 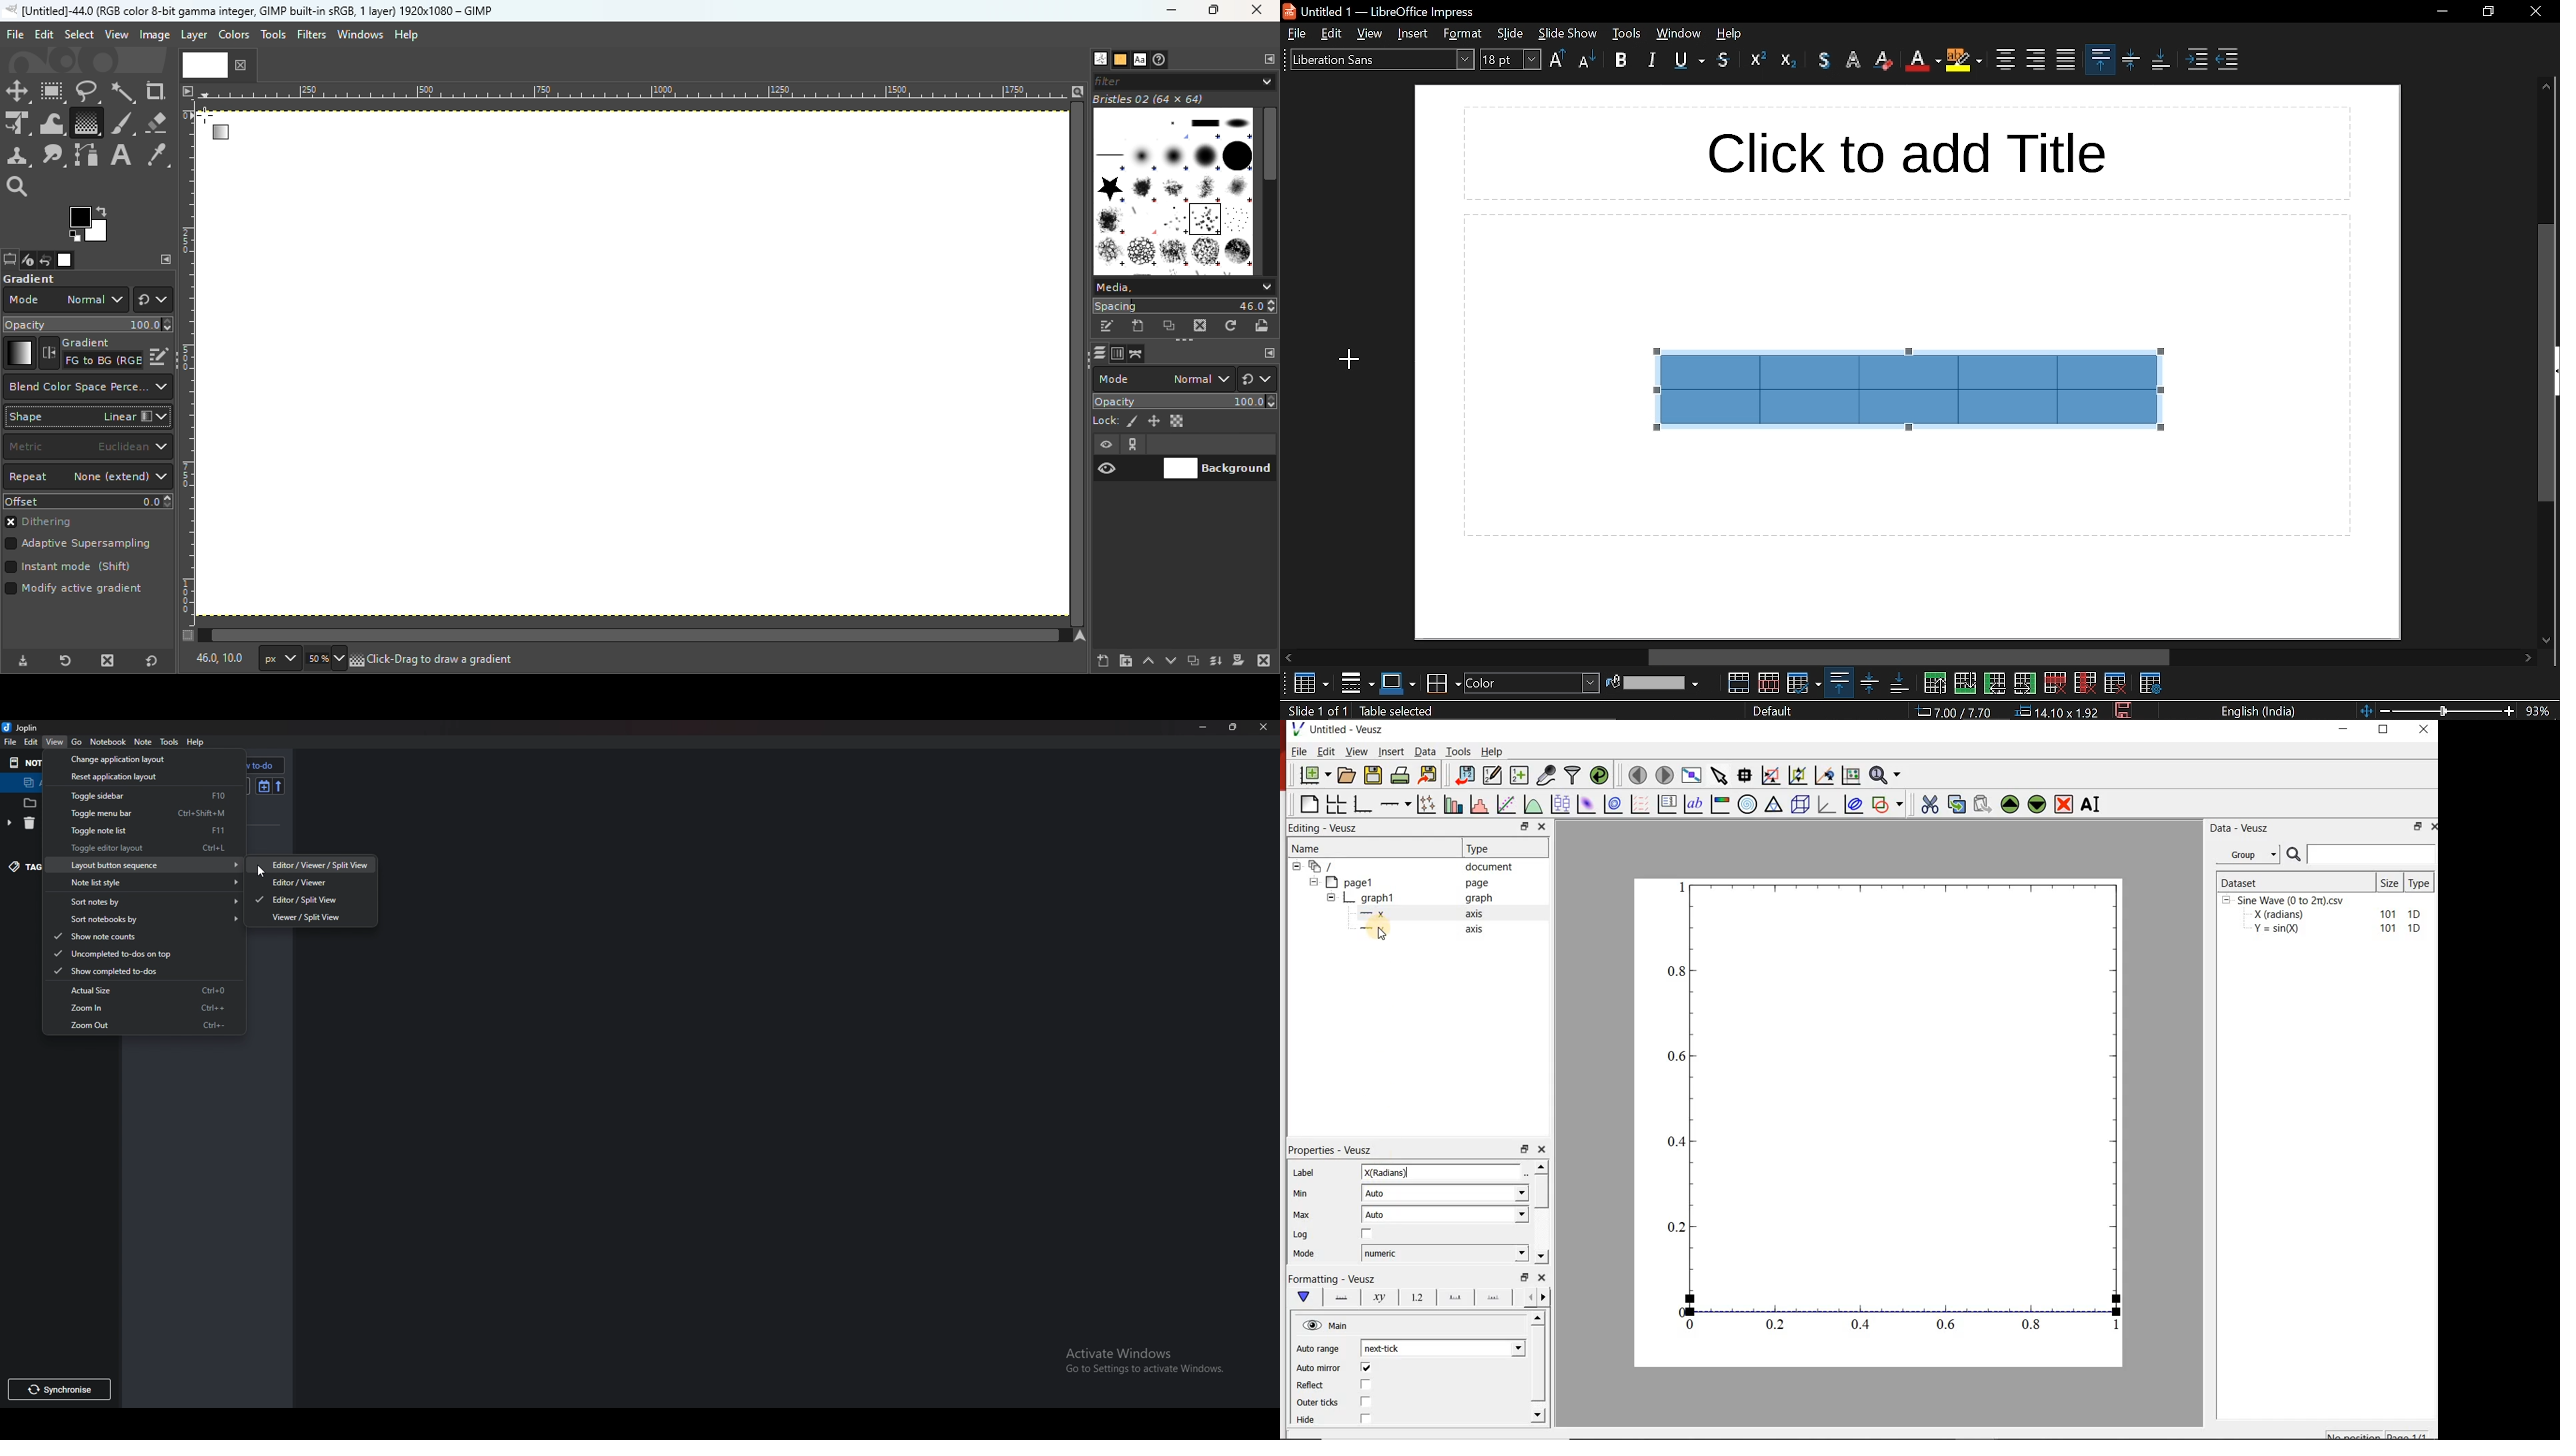 I want to click on File, so click(x=12, y=741).